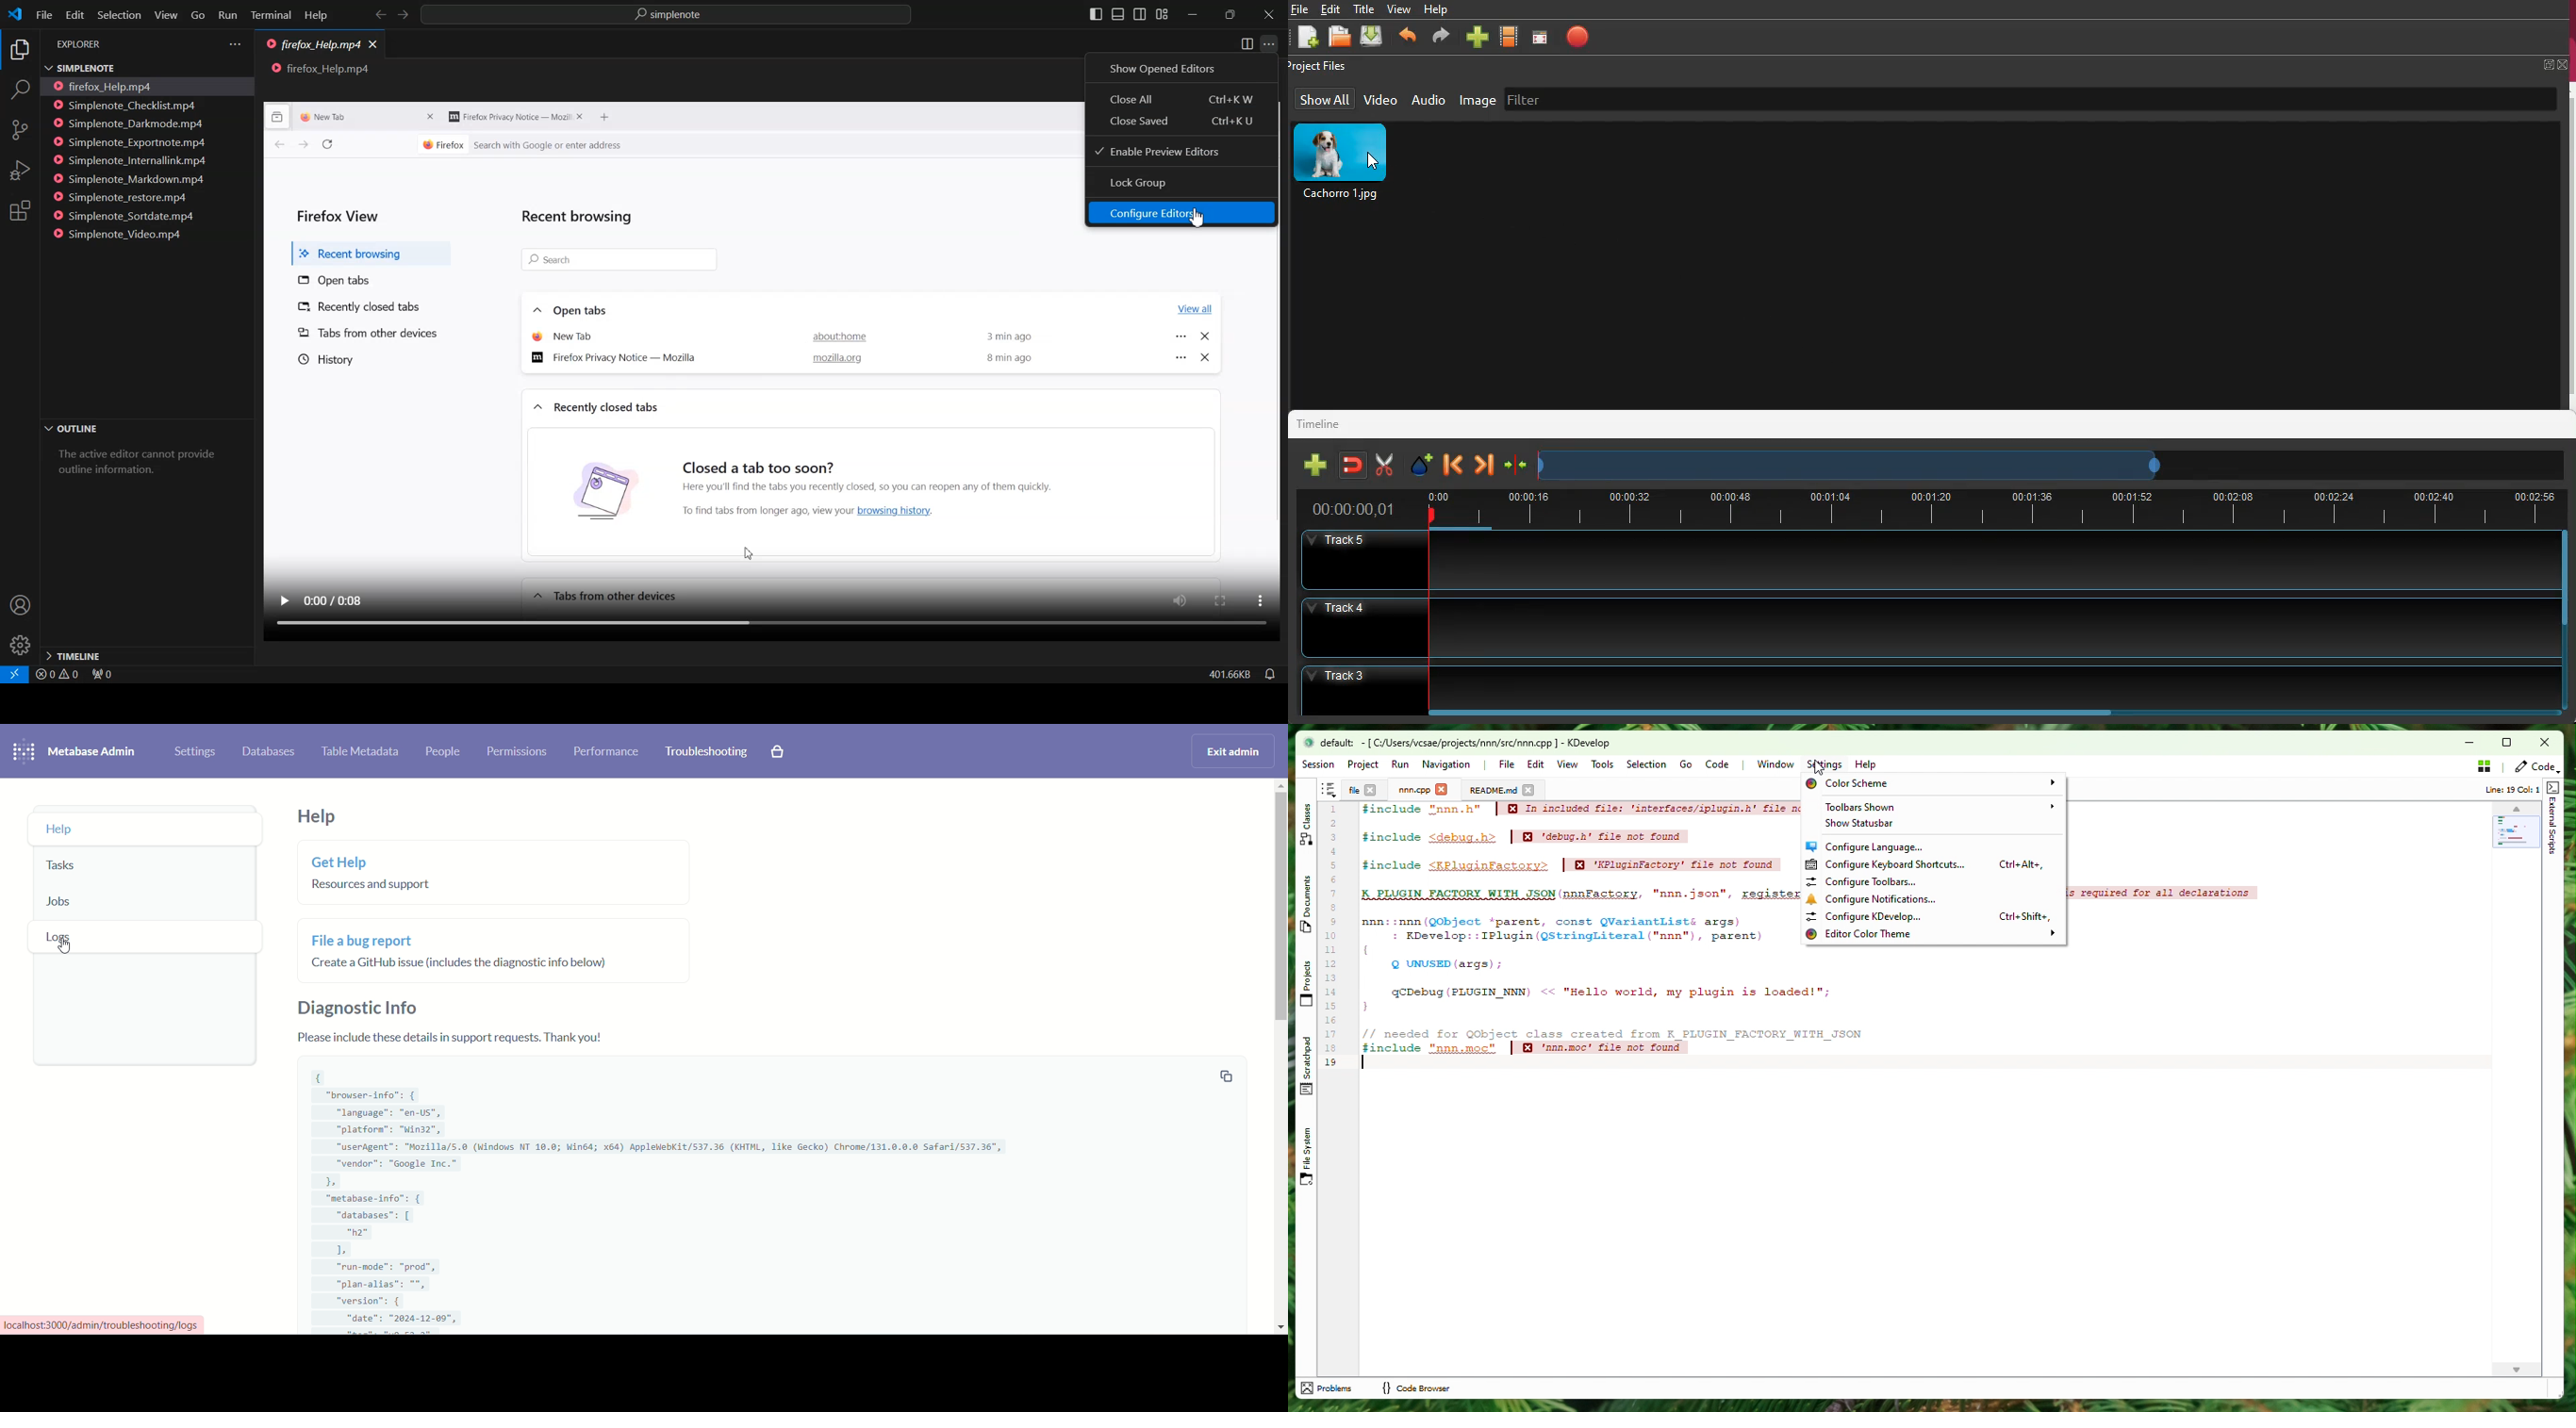 The height and width of the screenshot is (1428, 2576). I want to click on ) Simplenote_Markdown.mp4, so click(128, 180).